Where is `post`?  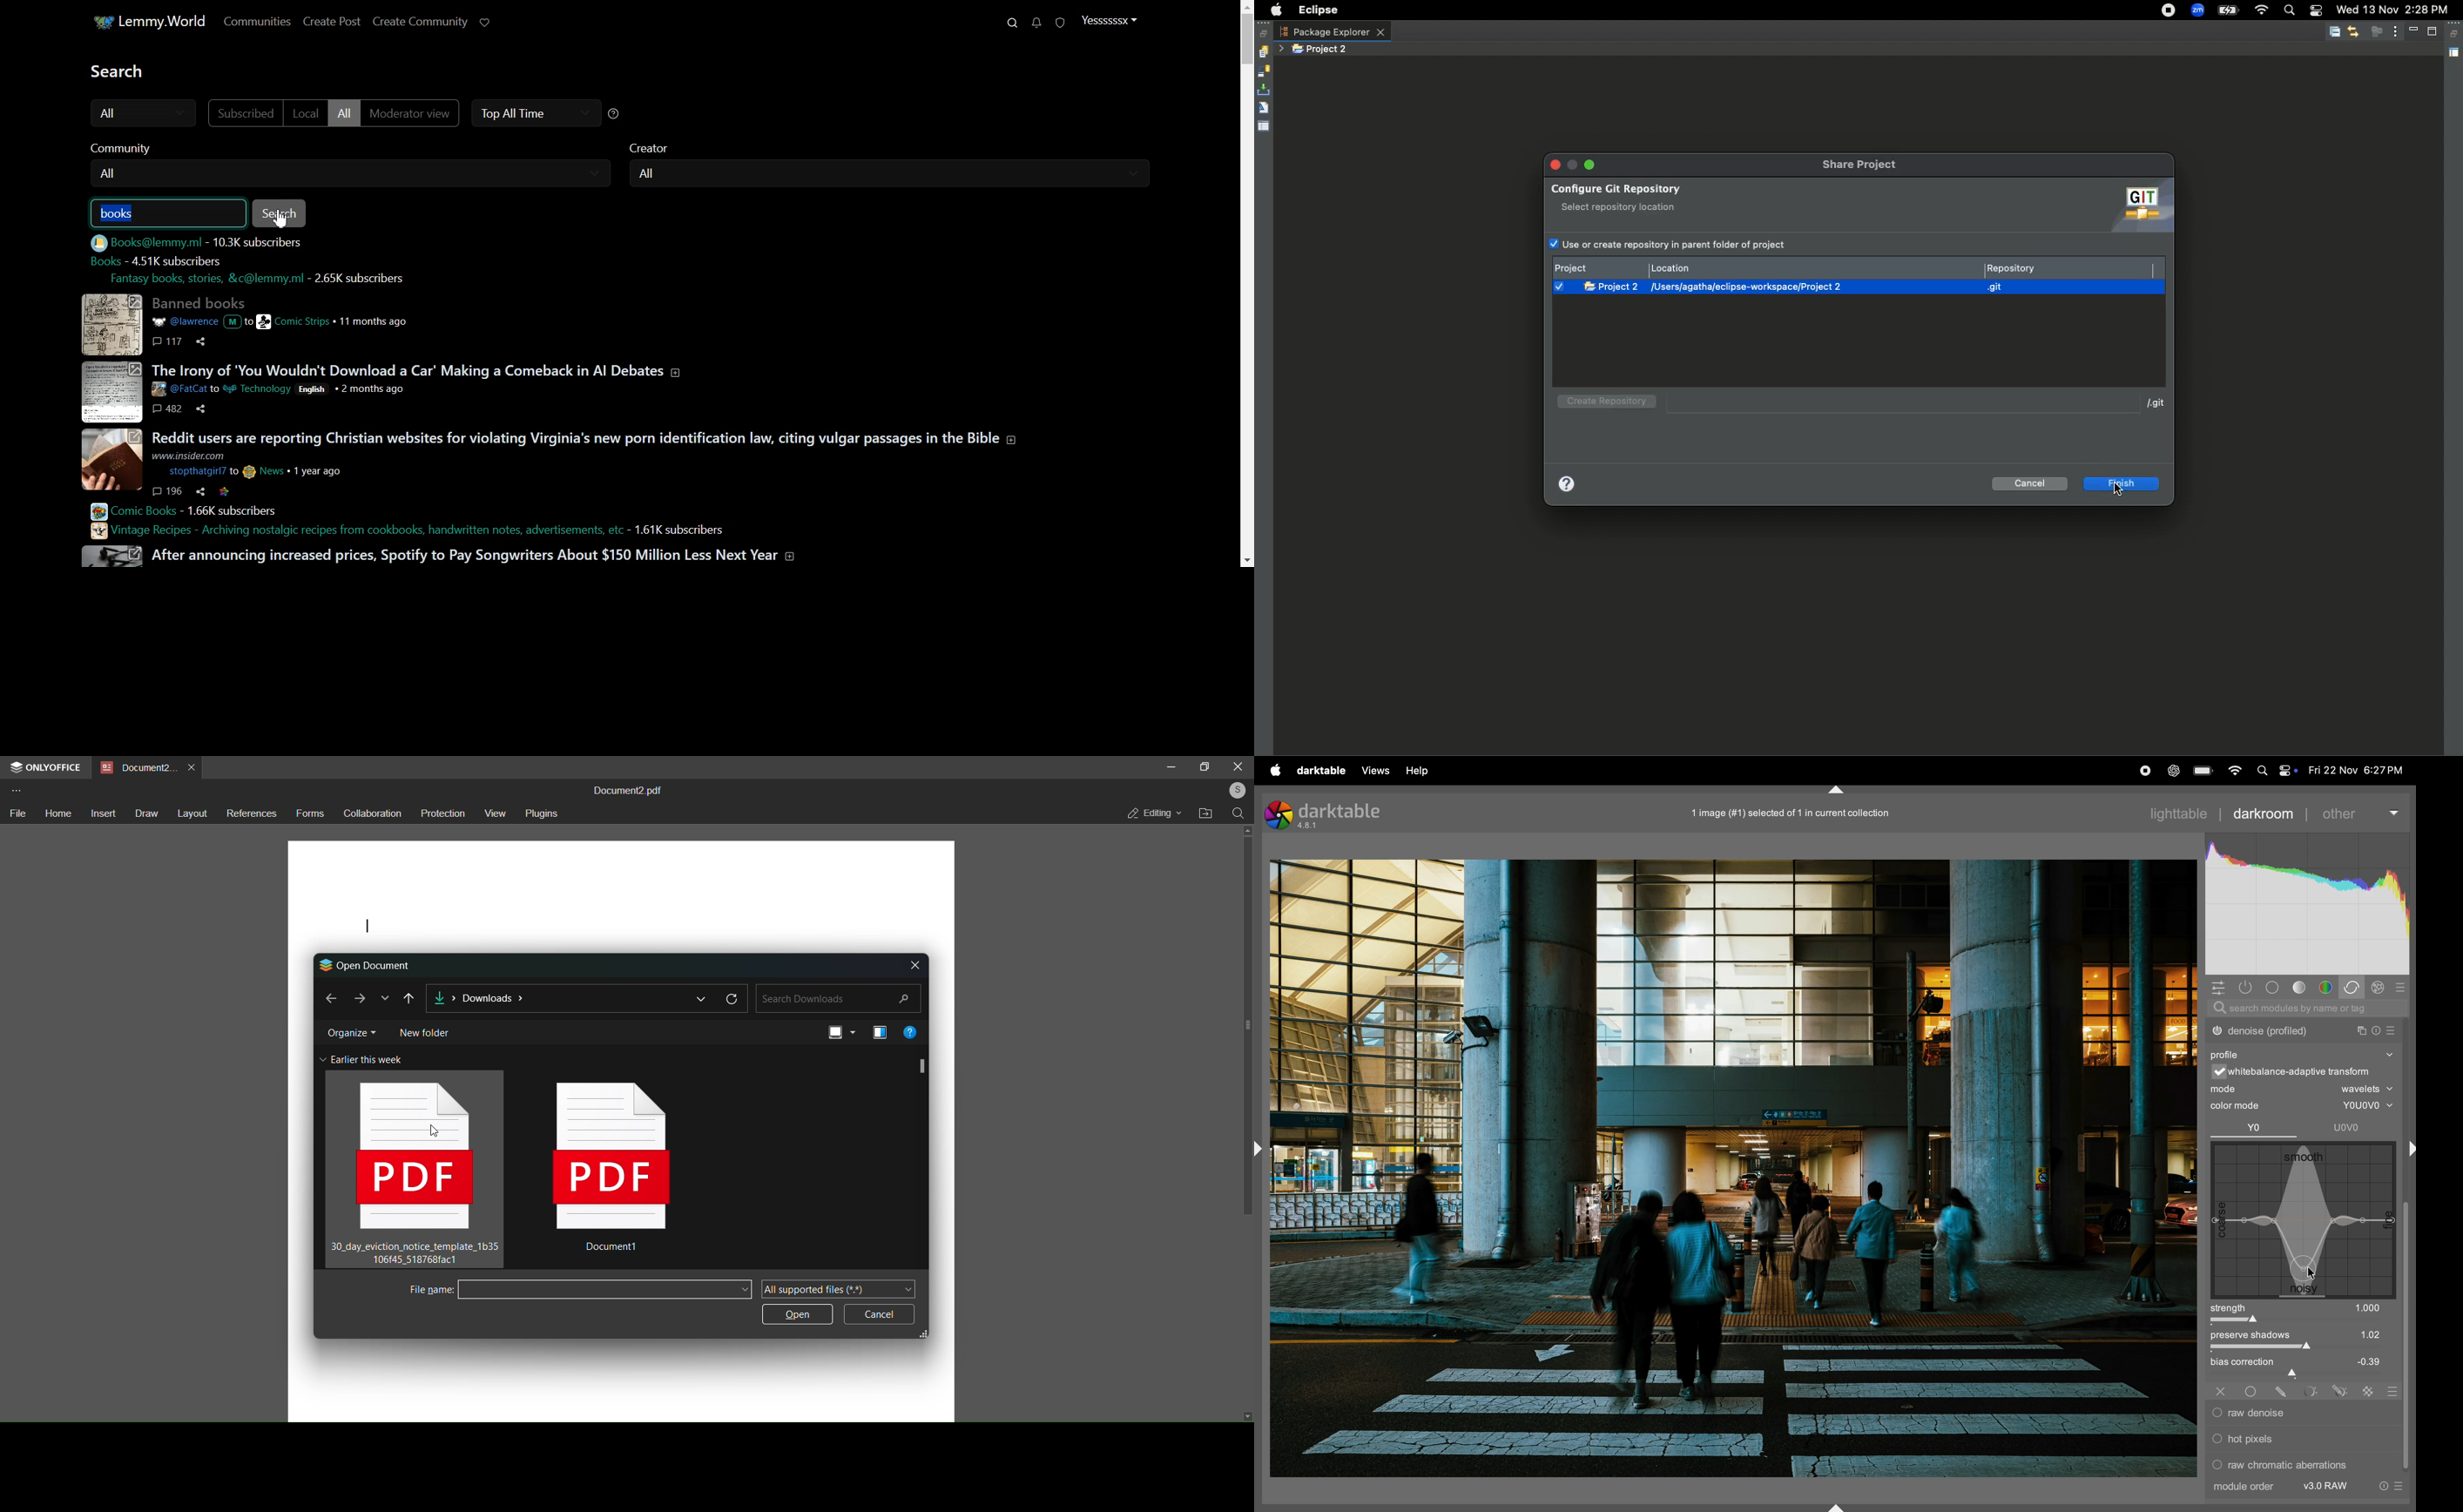
post is located at coordinates (201, 301).